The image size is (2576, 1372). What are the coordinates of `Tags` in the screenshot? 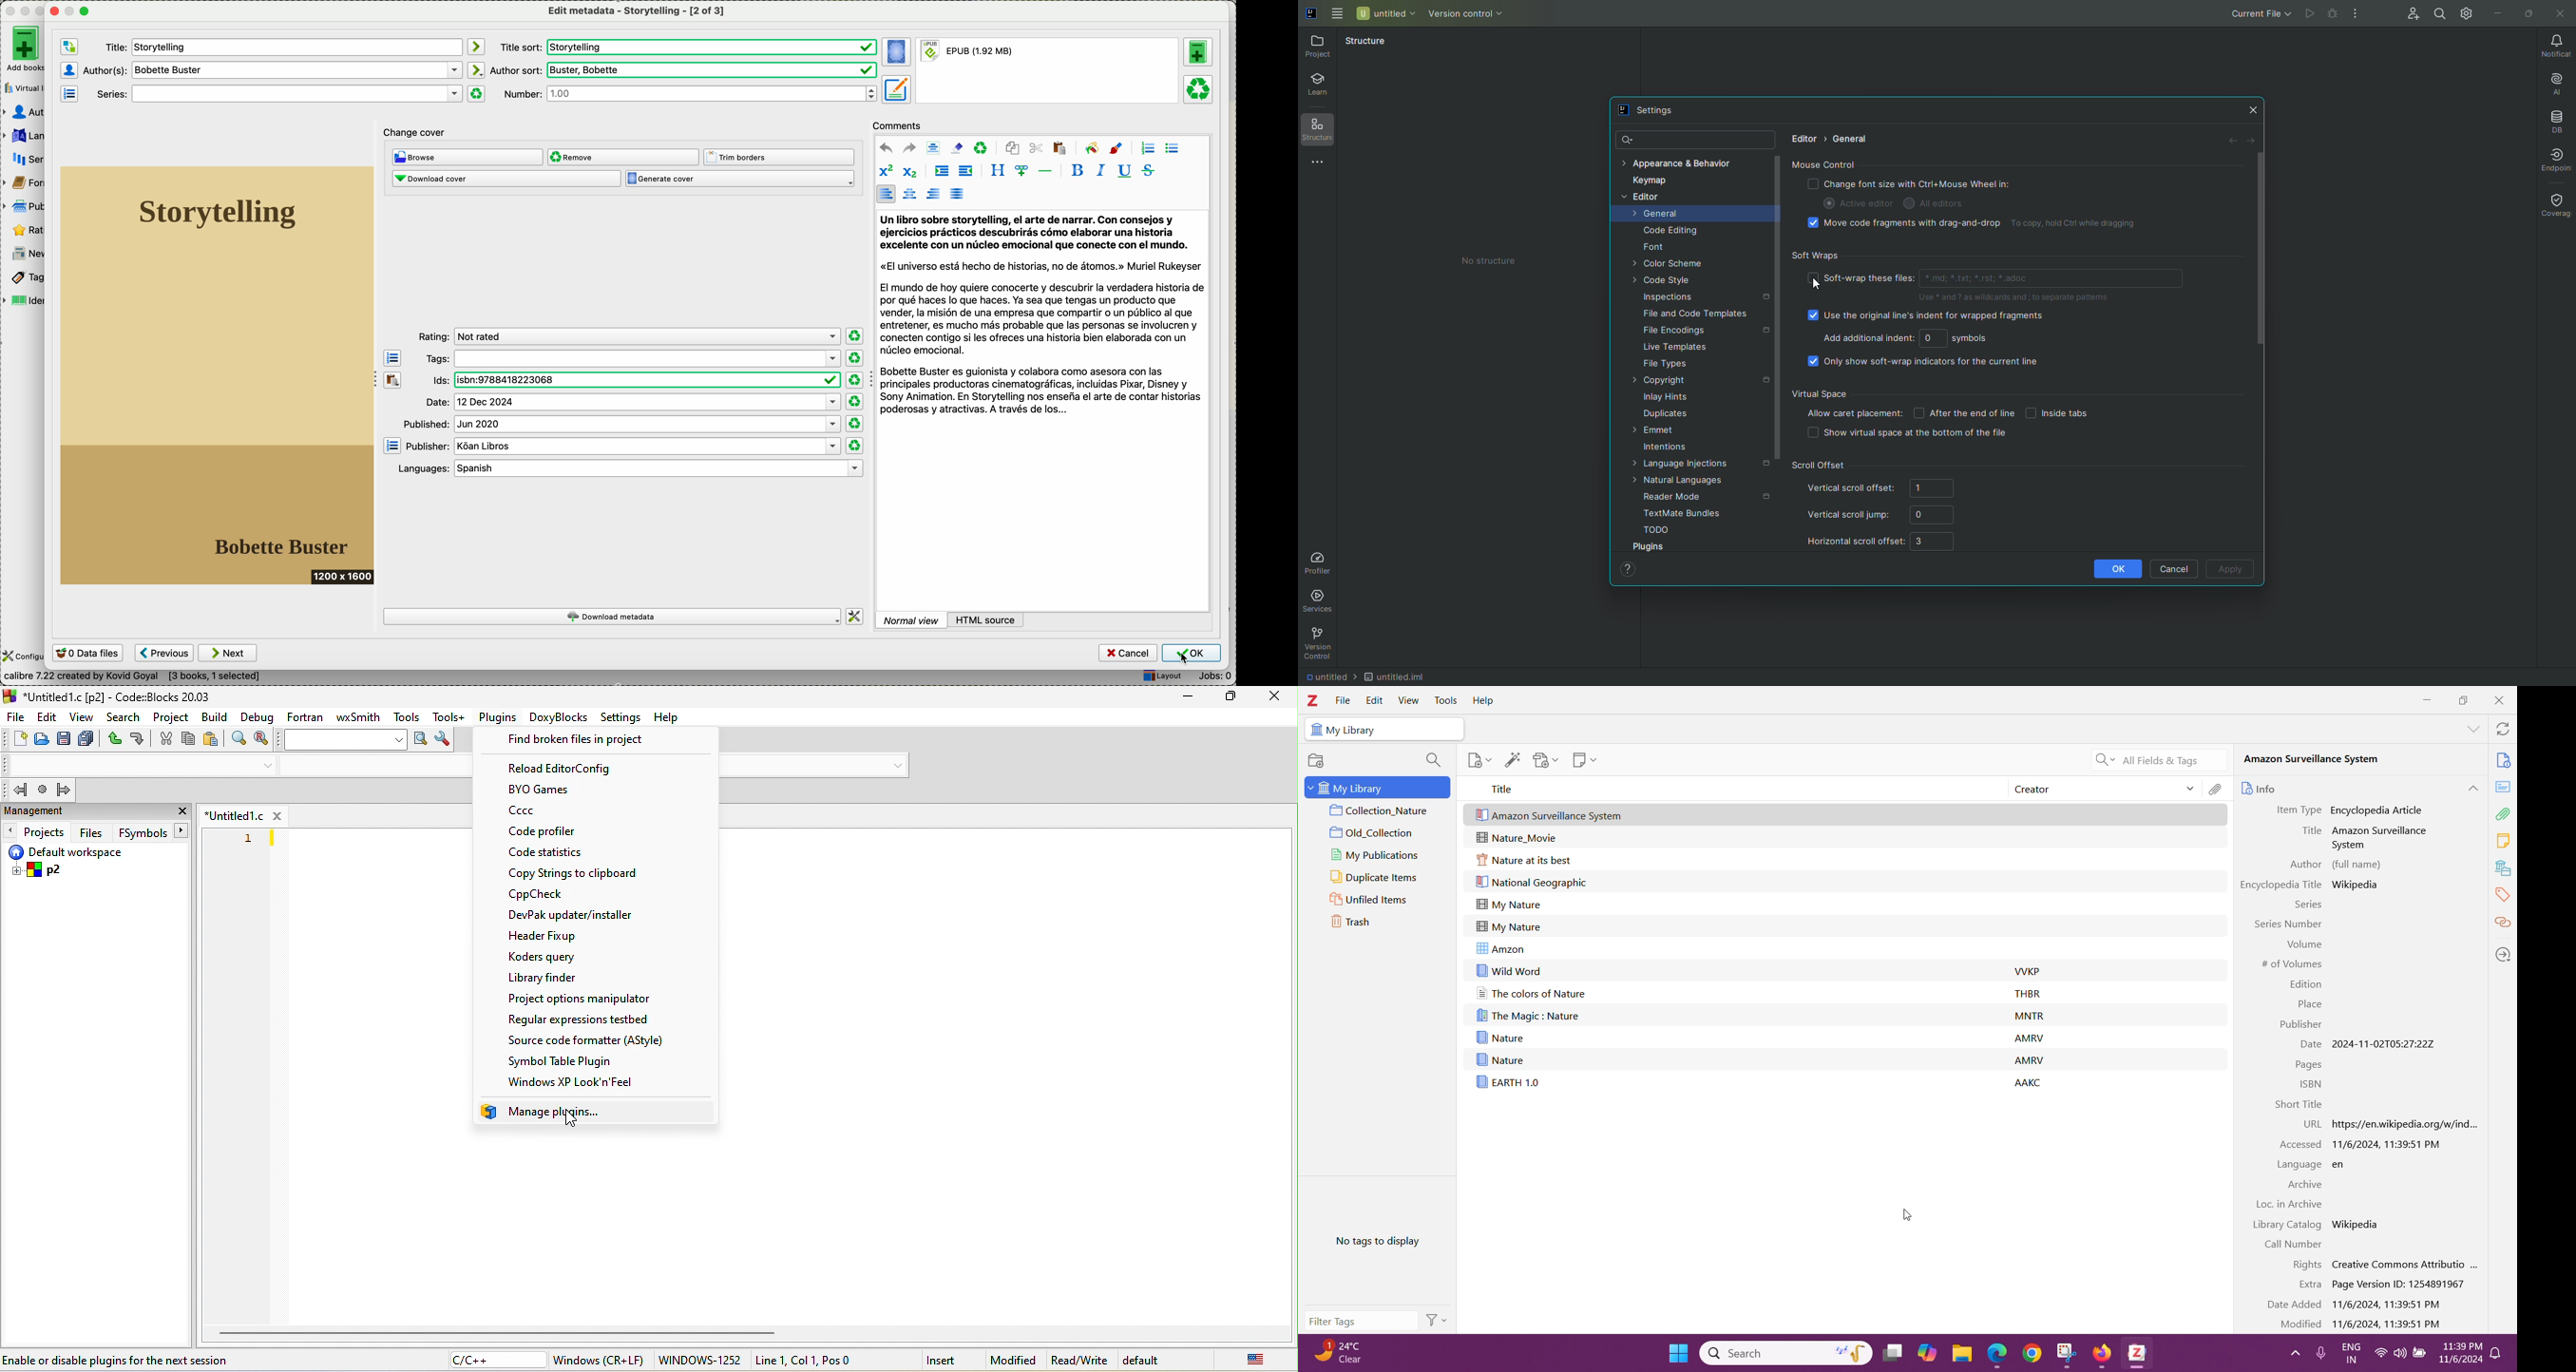 It's located at (2504, 896).